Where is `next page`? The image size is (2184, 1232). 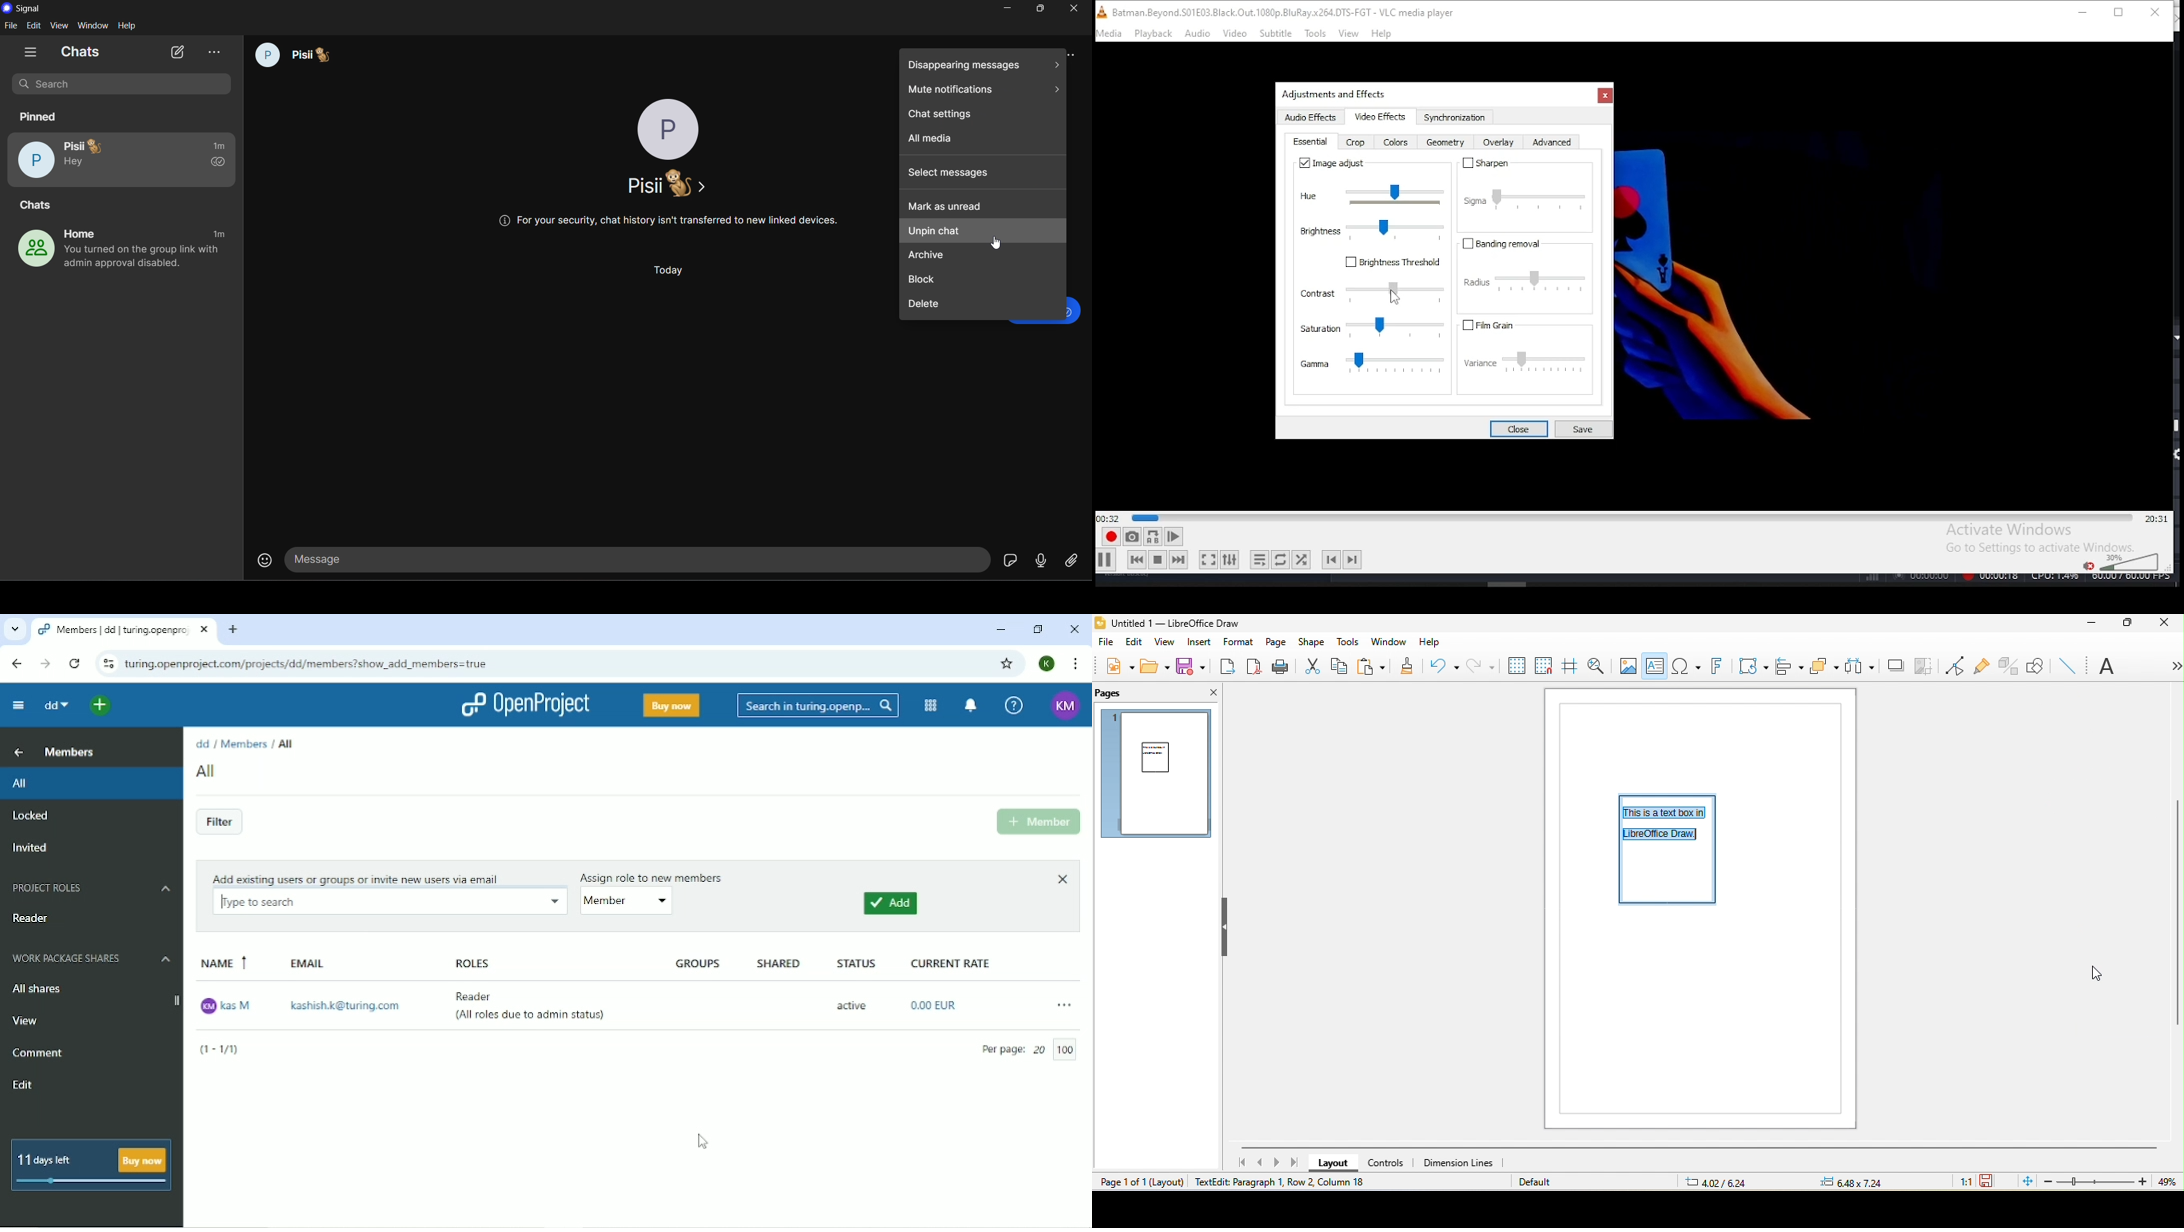
next page is located at coordinates (1277, 1162).